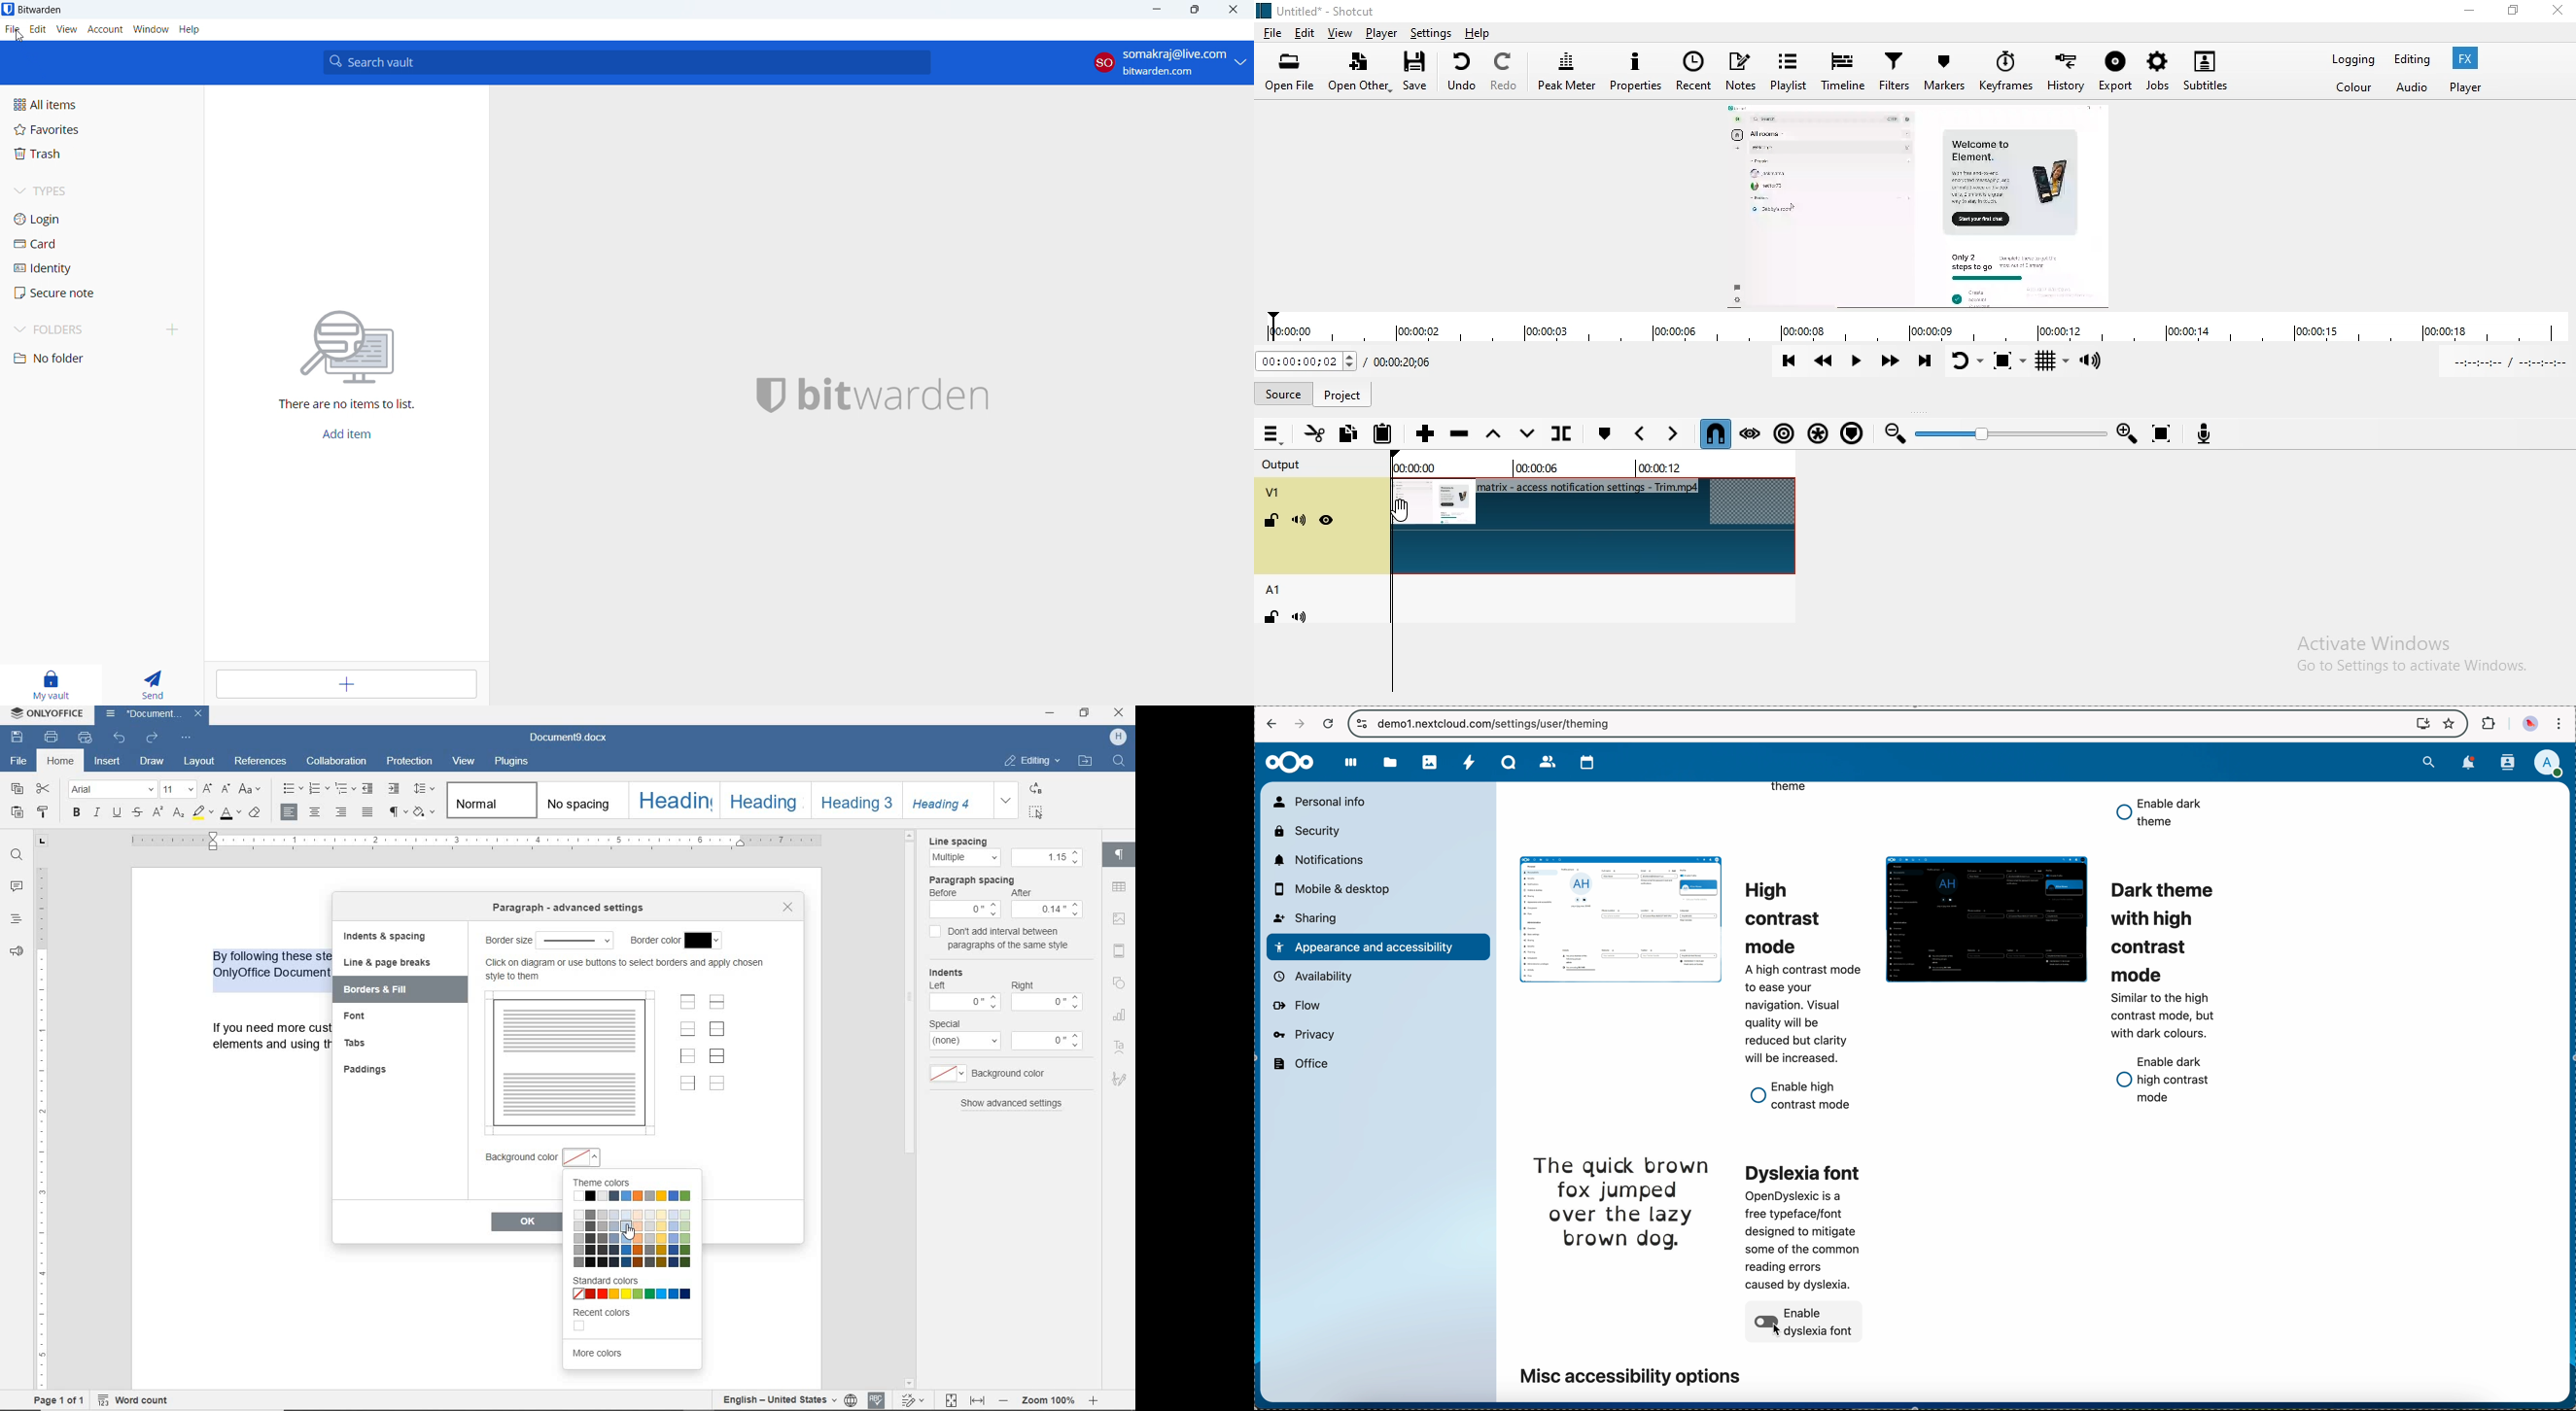  I want to click on Zoom out, so click(1896, 432).